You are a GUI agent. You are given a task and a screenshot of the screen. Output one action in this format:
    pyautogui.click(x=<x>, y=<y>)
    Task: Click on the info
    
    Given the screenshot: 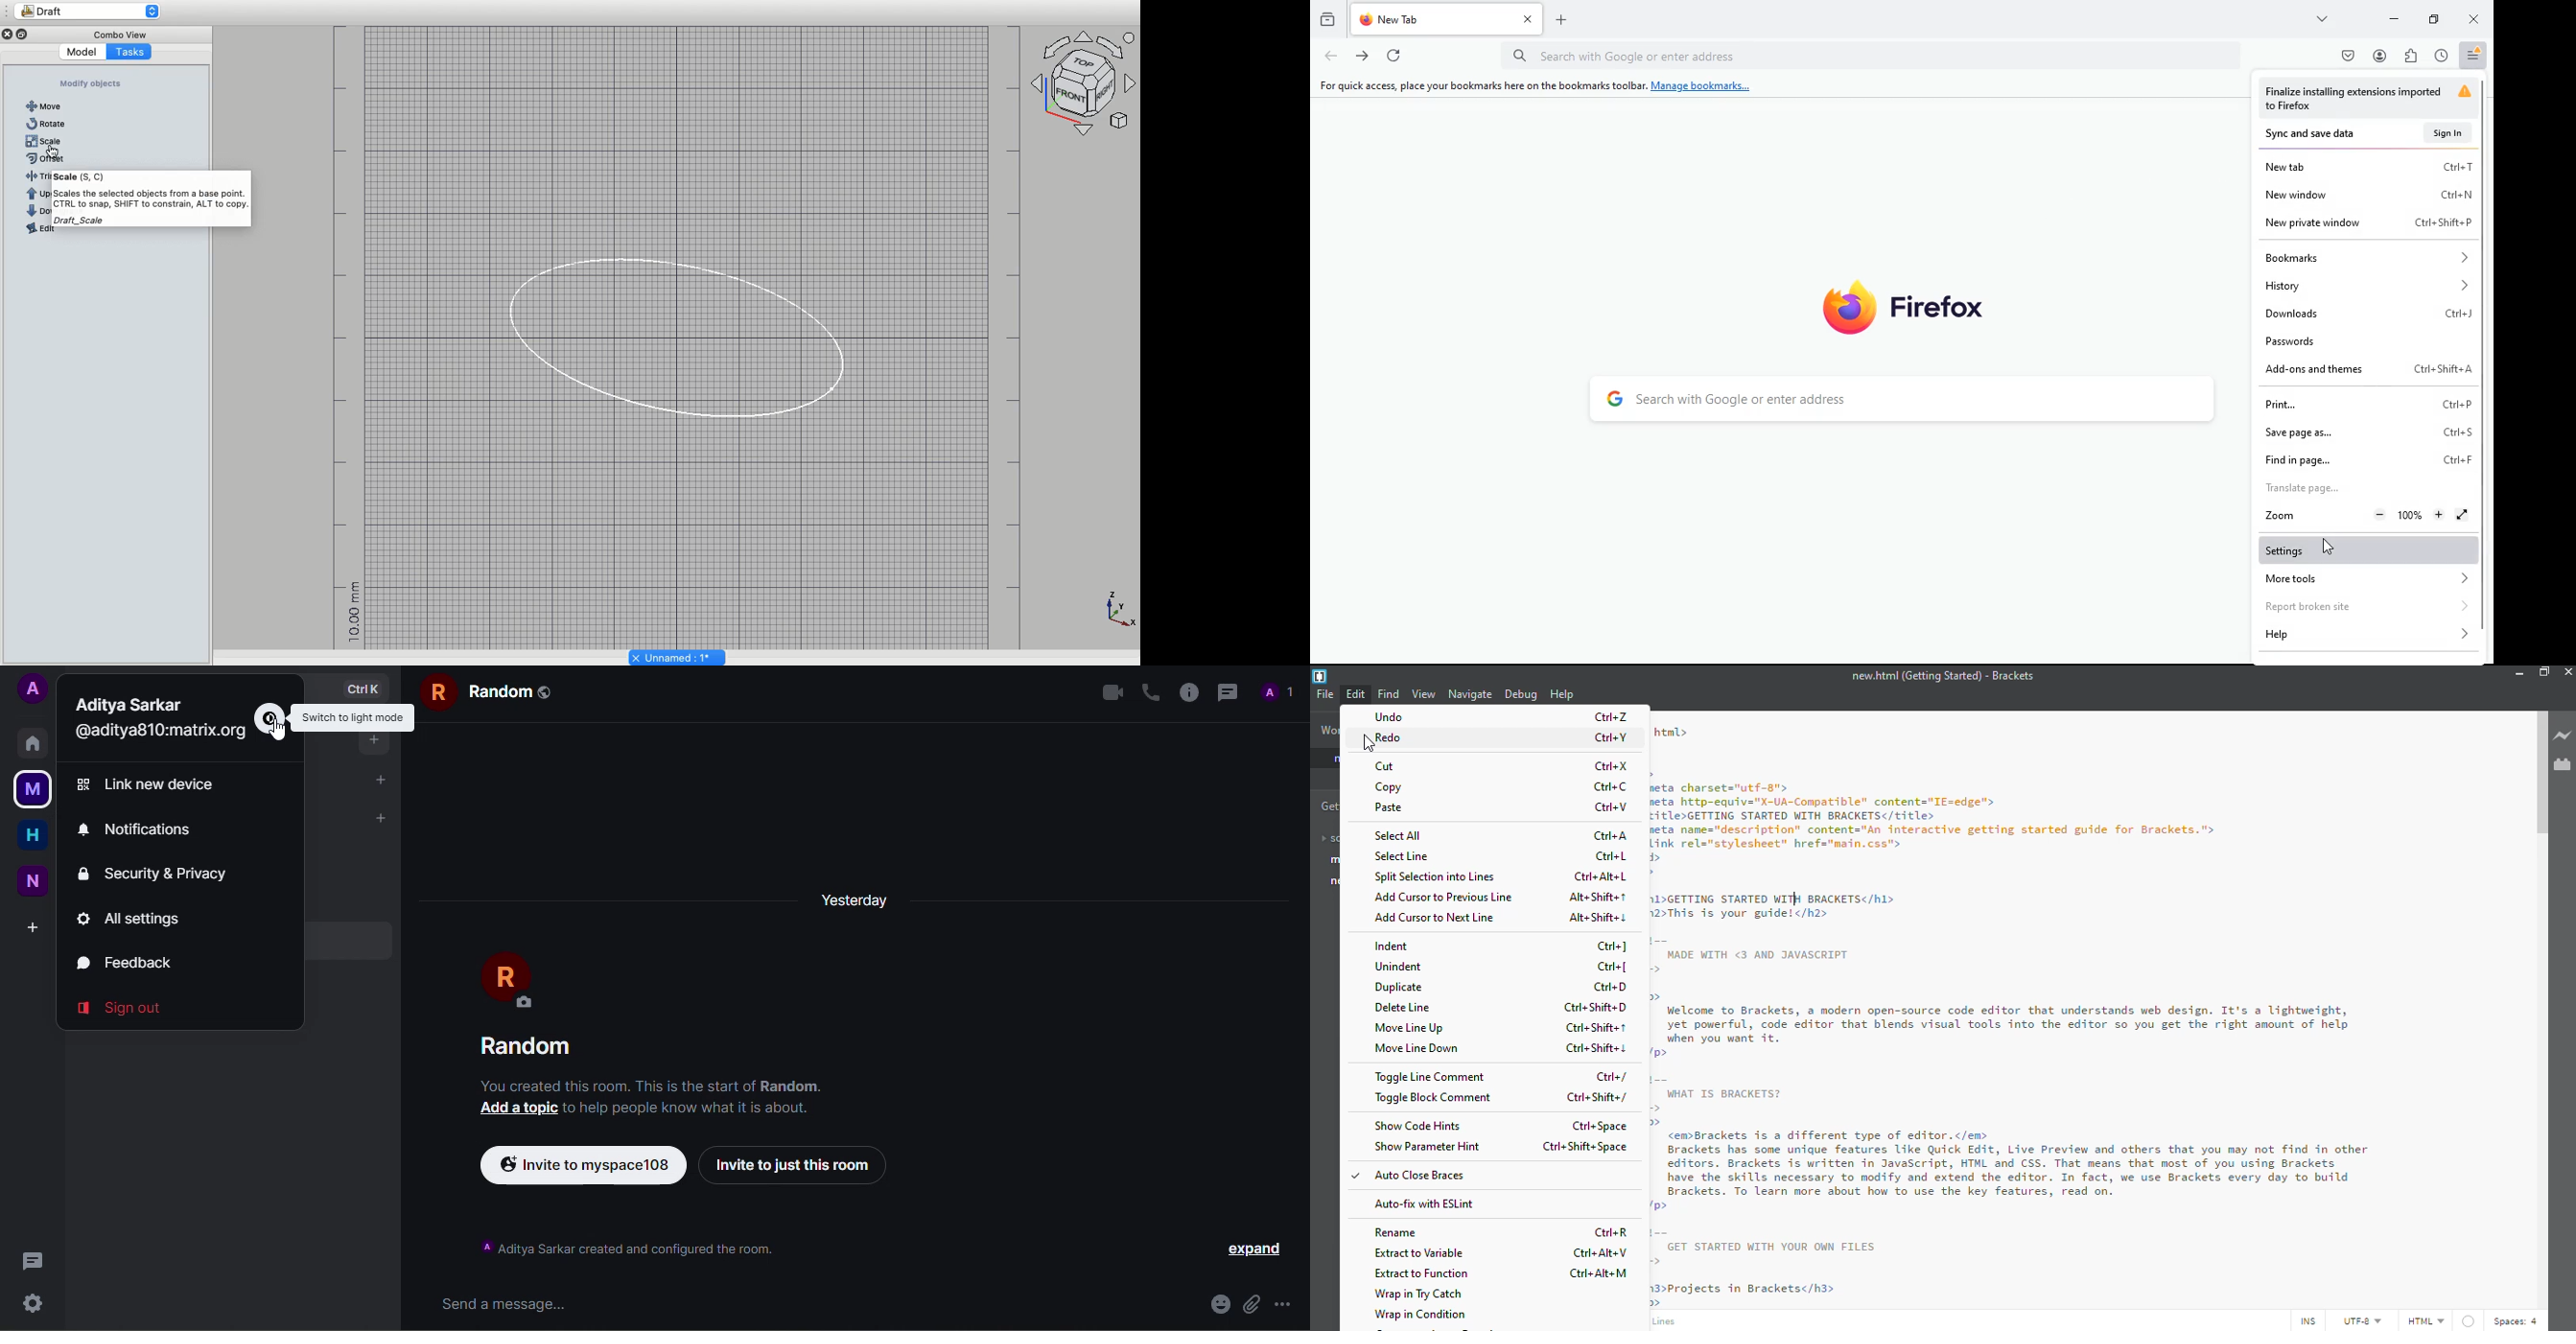 What is the action you would take?
    pyautogui.click(x=653, y=1086)
    